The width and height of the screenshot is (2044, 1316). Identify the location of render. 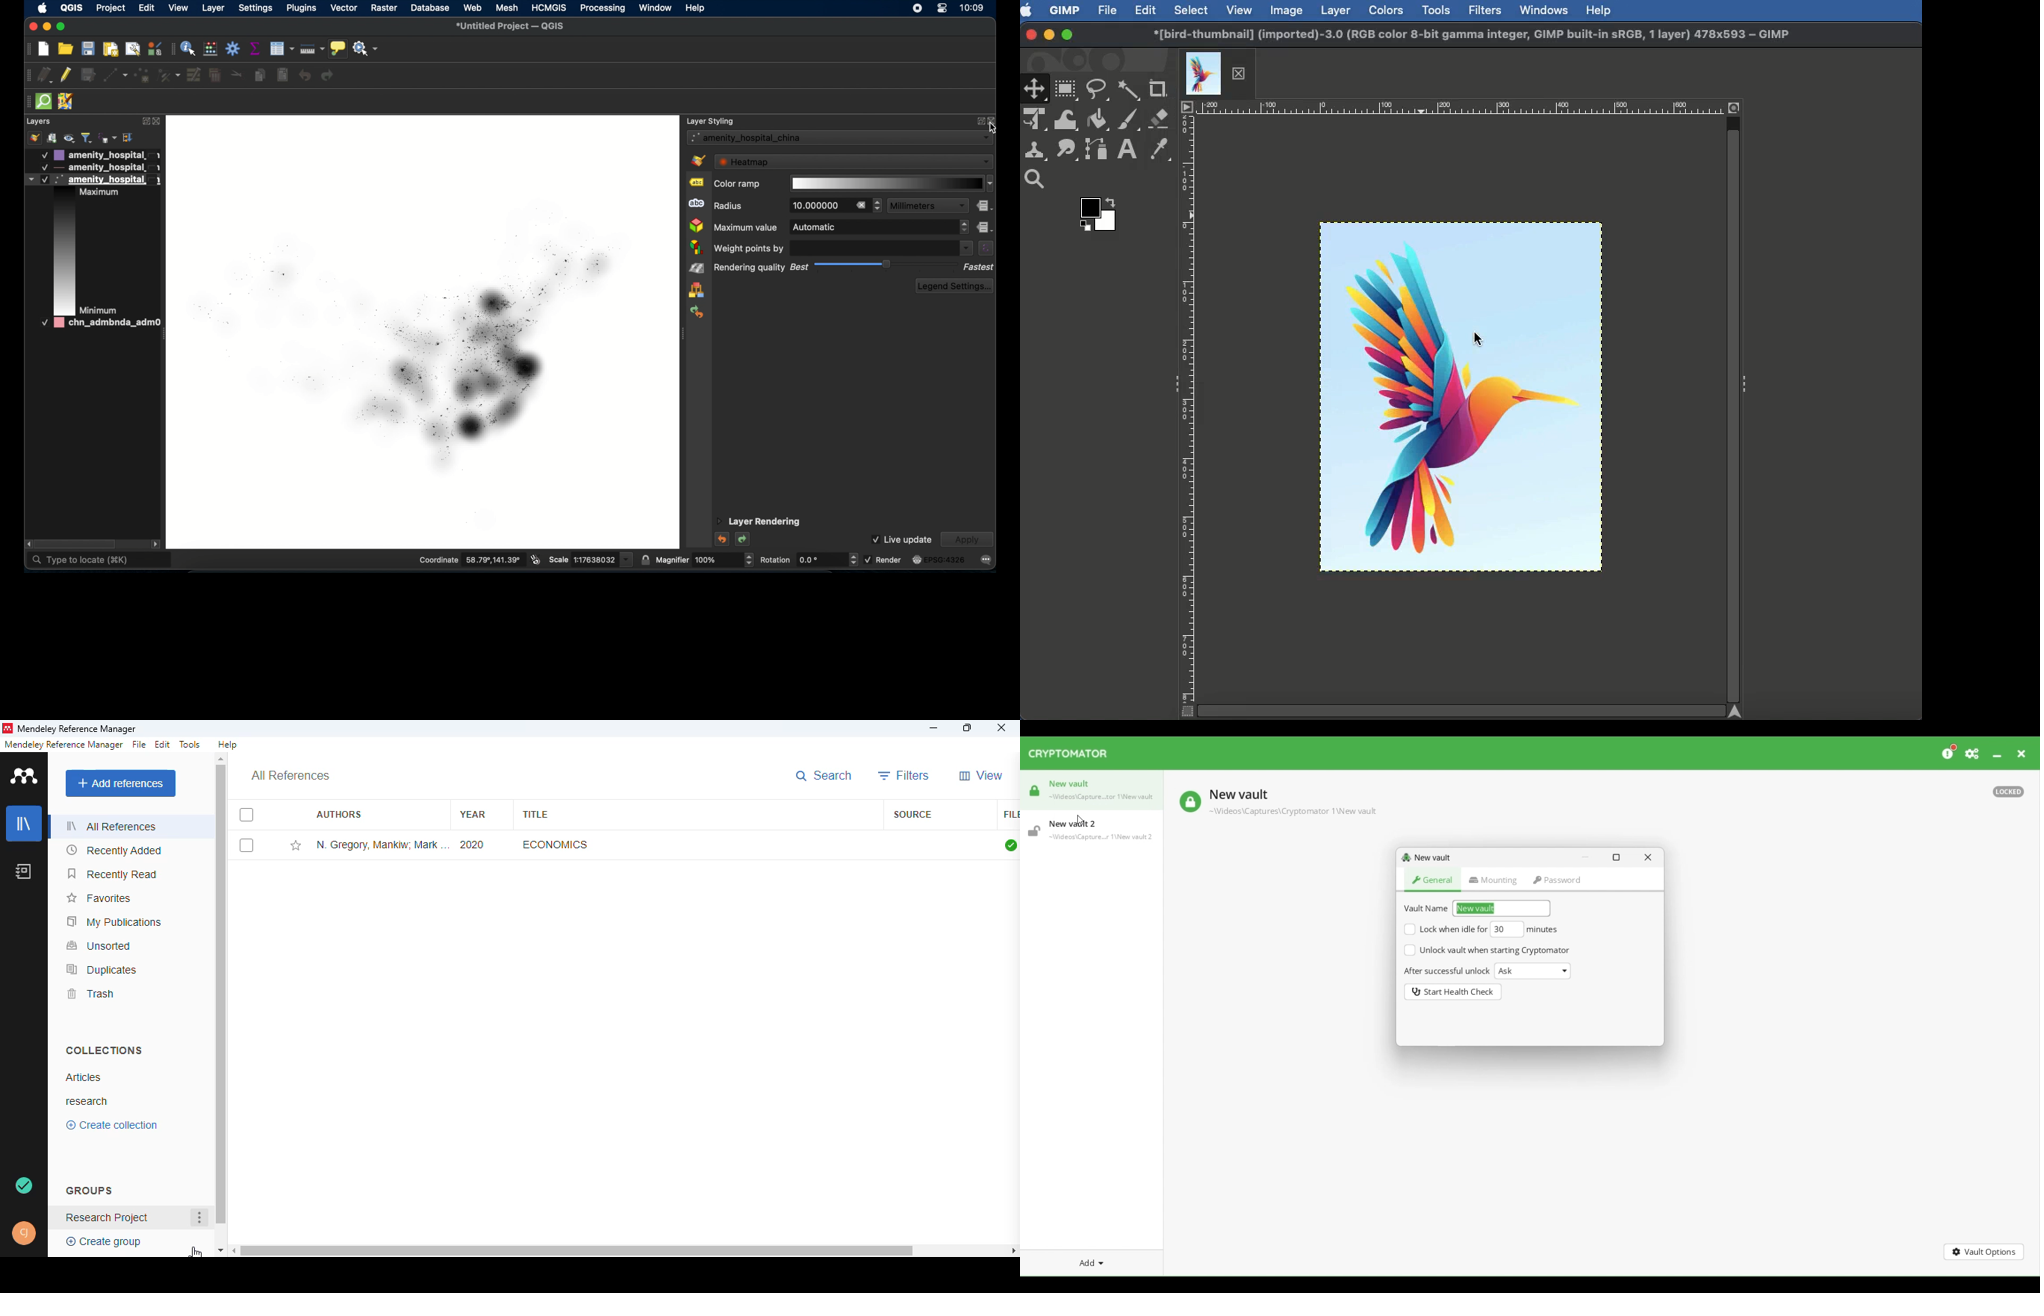
(883, 559).